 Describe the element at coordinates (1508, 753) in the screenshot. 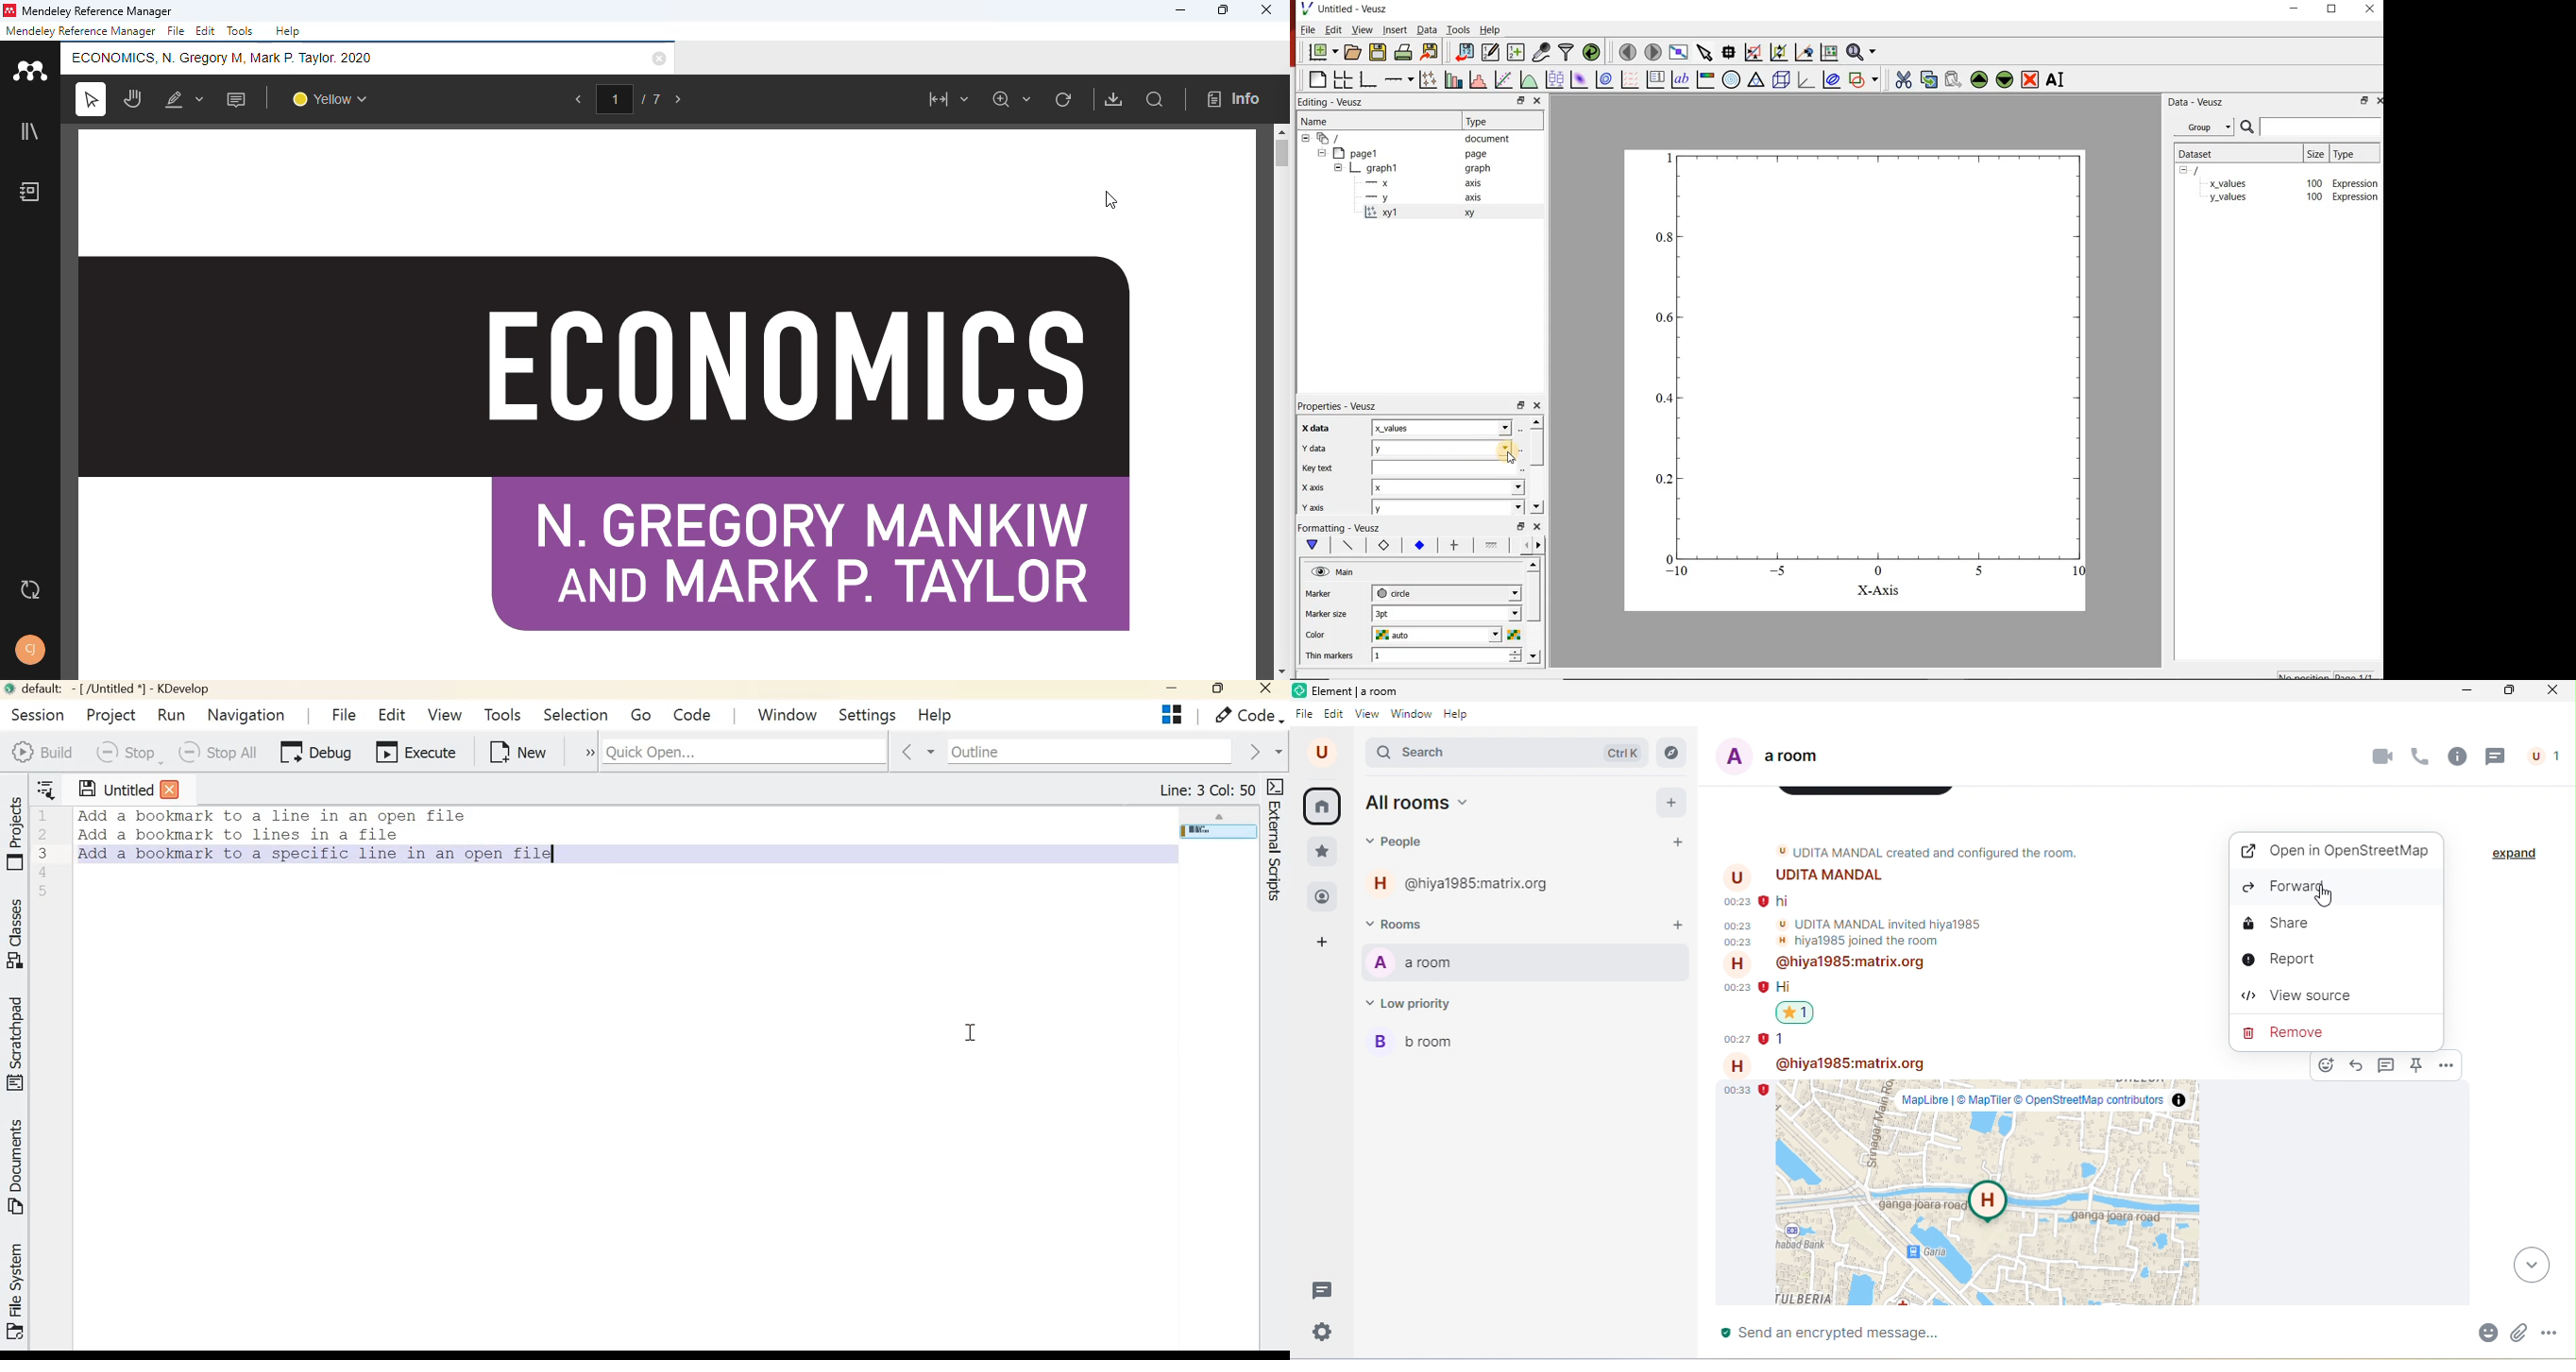

I see `search bar` at that location.